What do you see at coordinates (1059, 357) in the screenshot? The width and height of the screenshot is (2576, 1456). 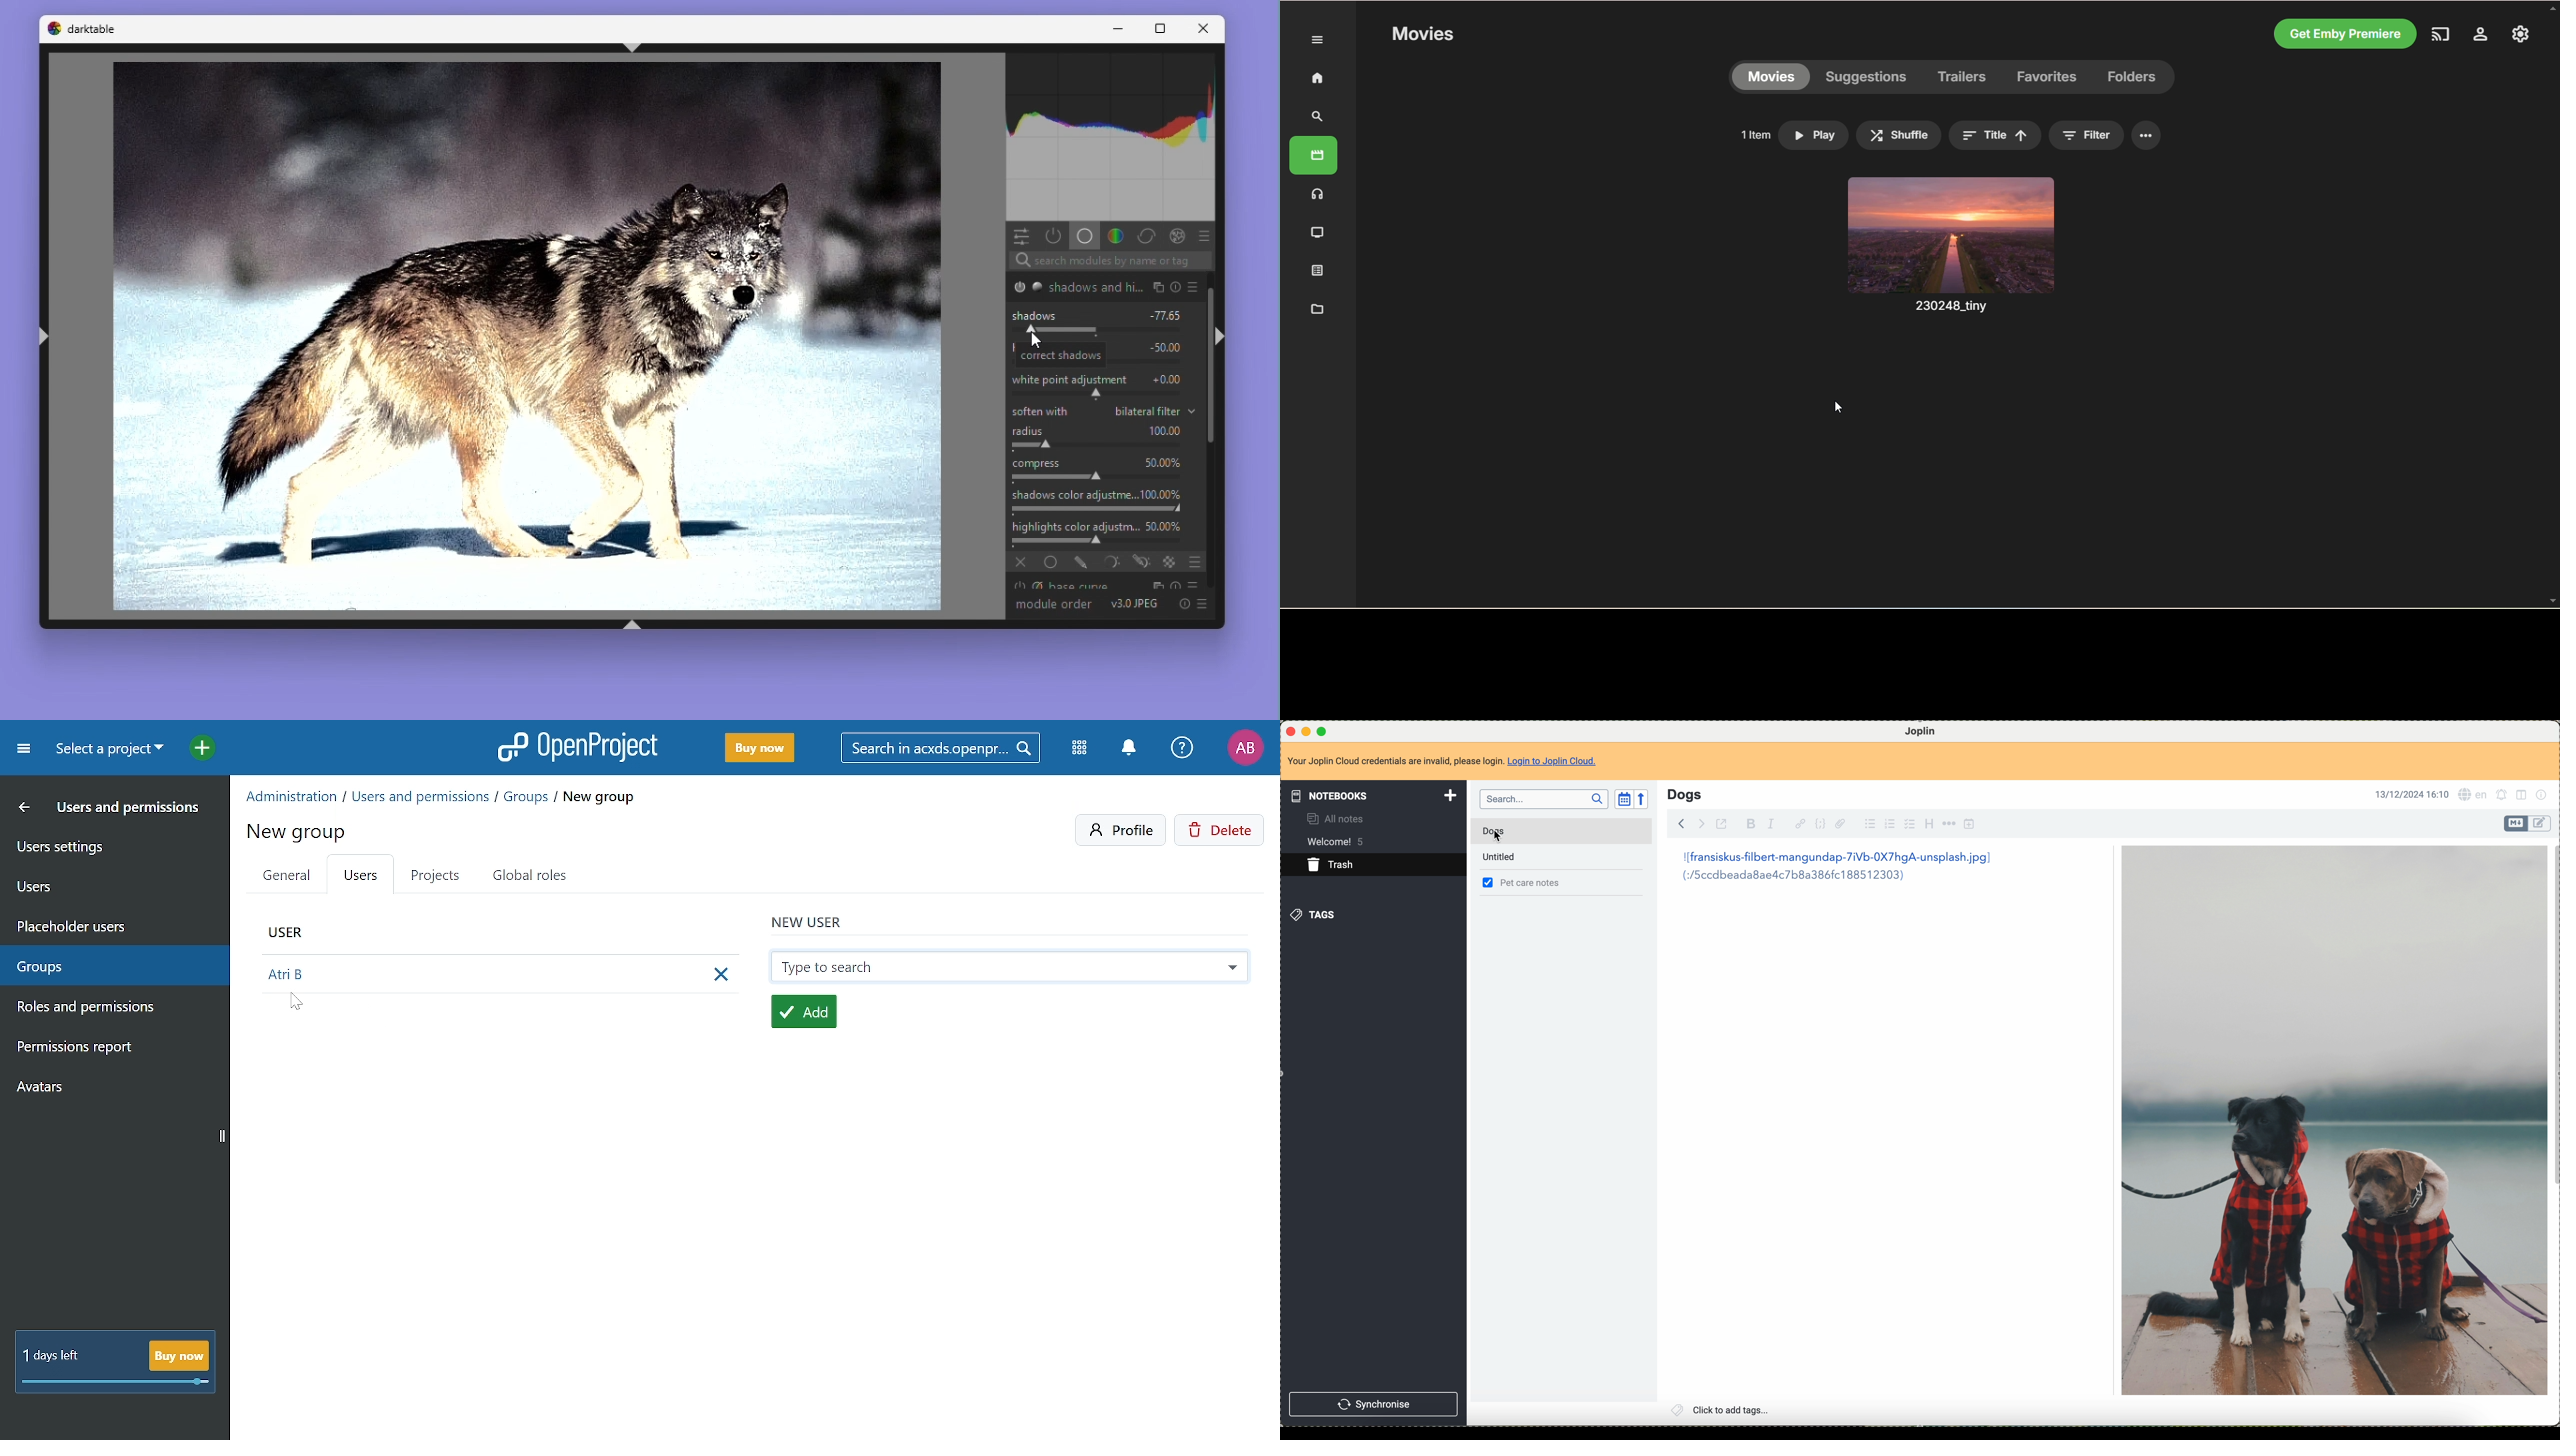 I see `correct shadows` at bounding box center [1059, 357].